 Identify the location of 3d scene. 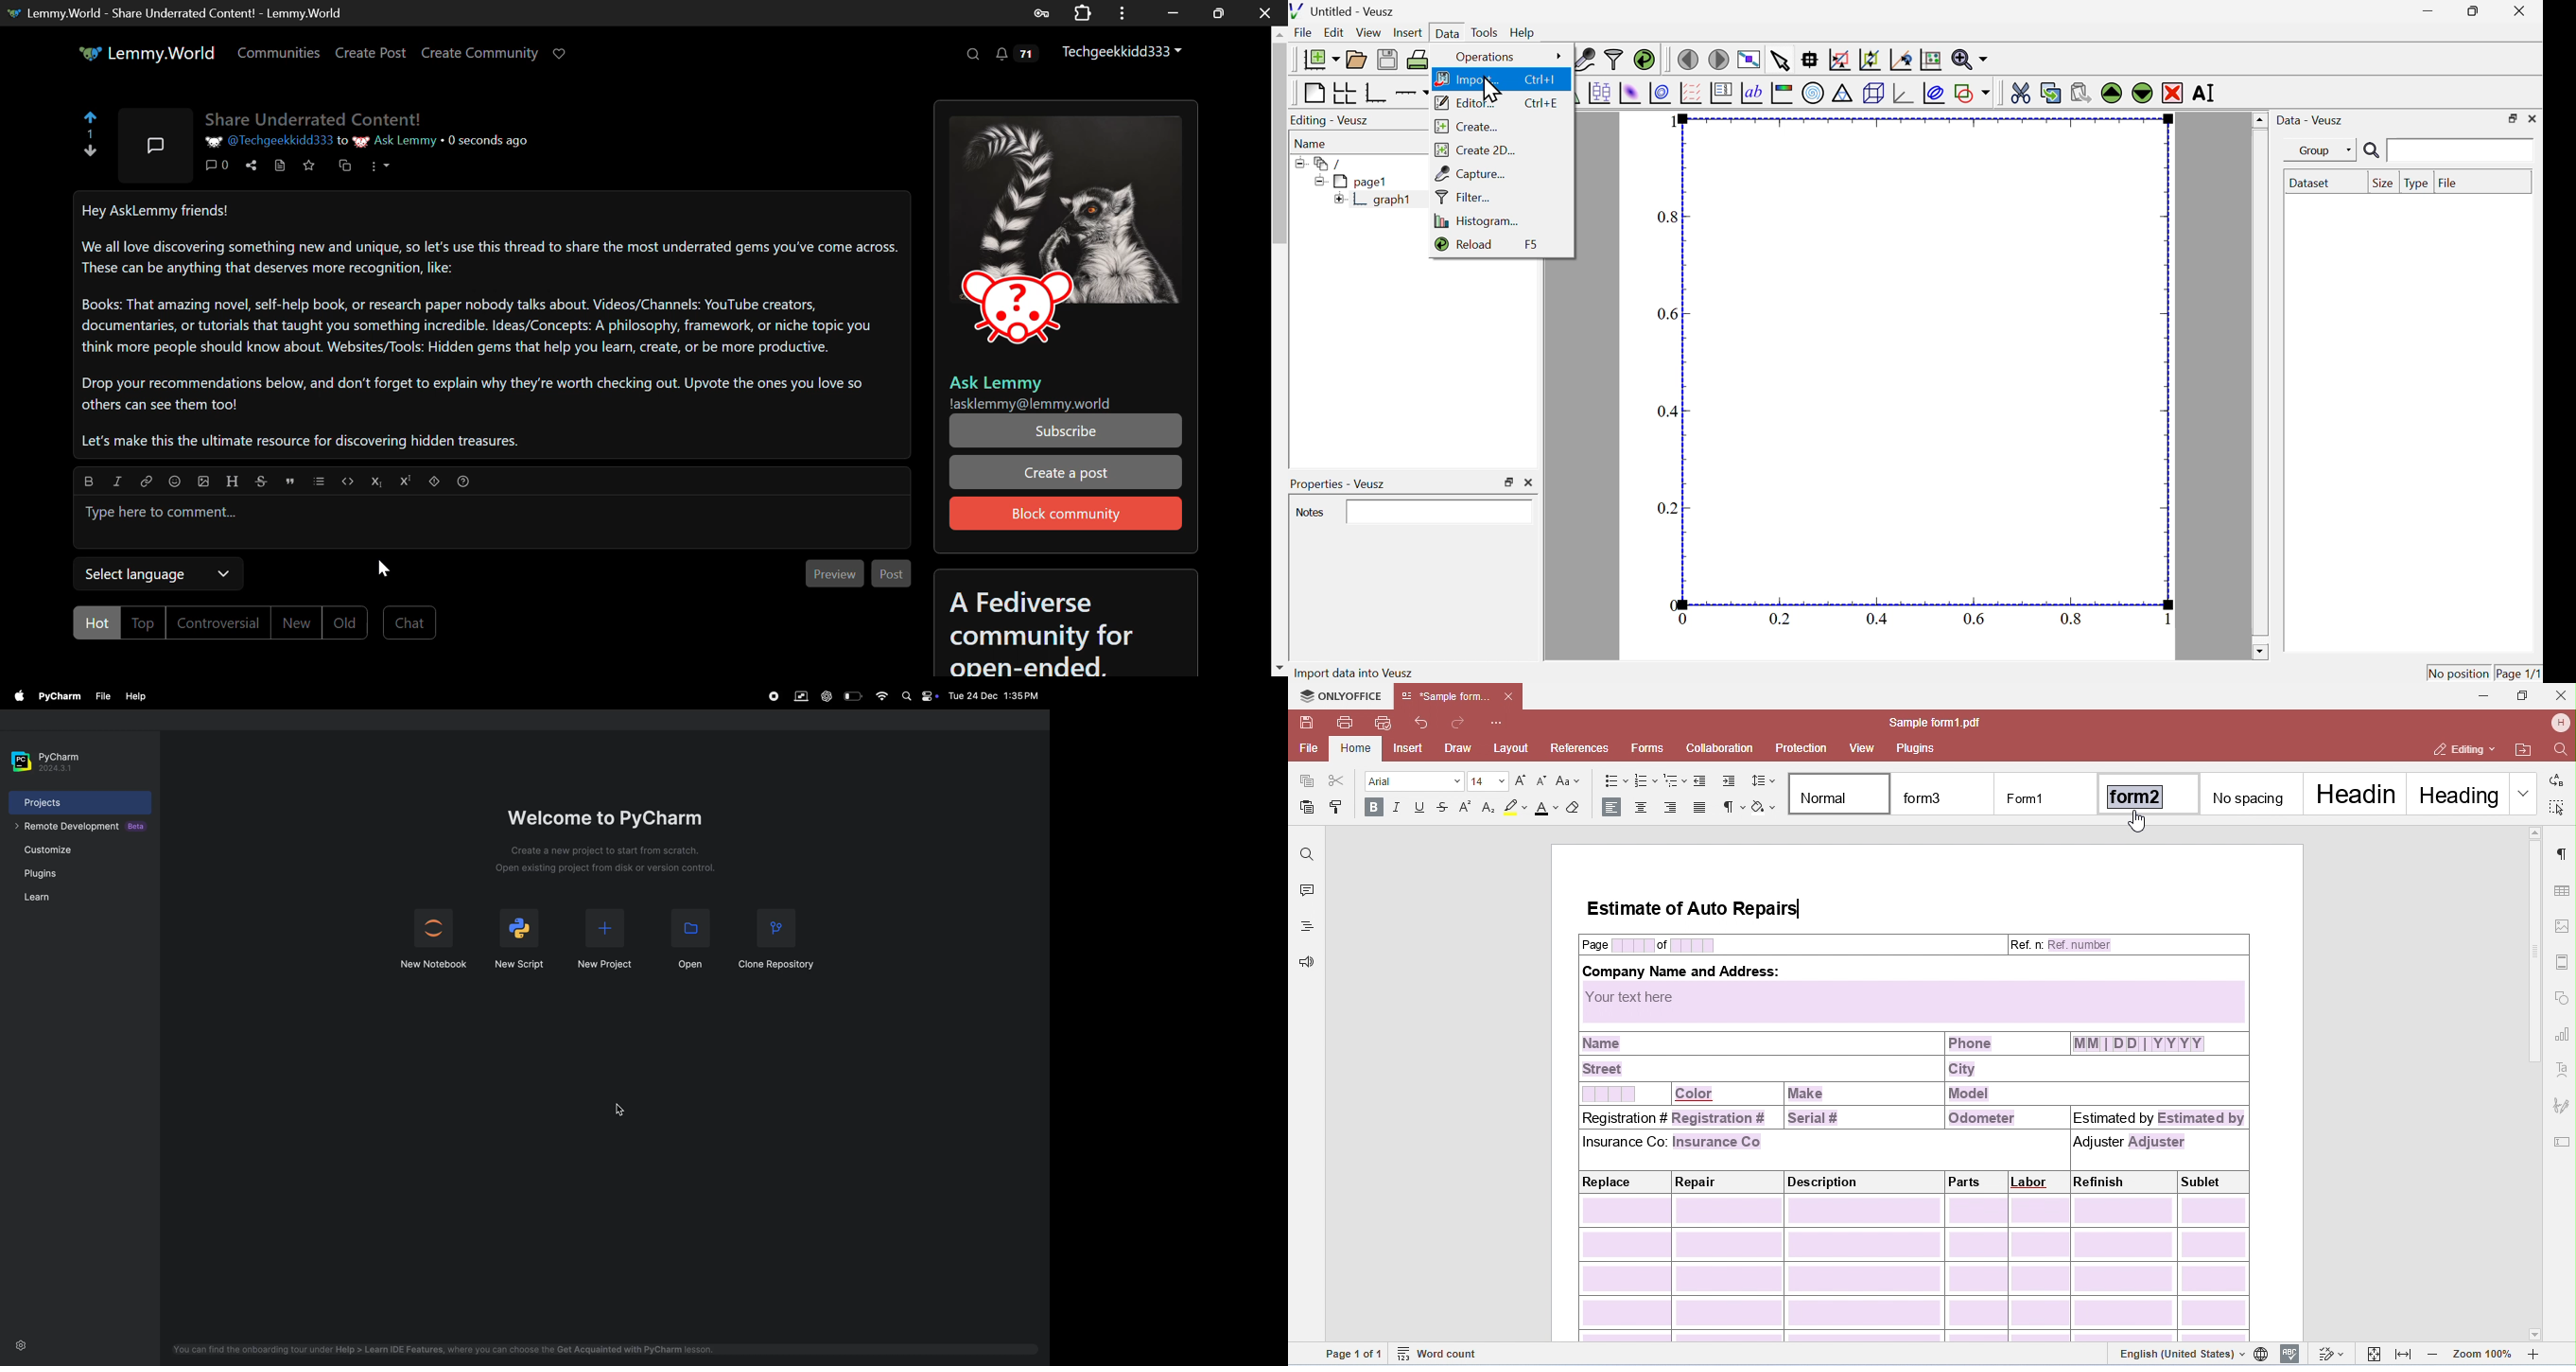
(1874, 94).